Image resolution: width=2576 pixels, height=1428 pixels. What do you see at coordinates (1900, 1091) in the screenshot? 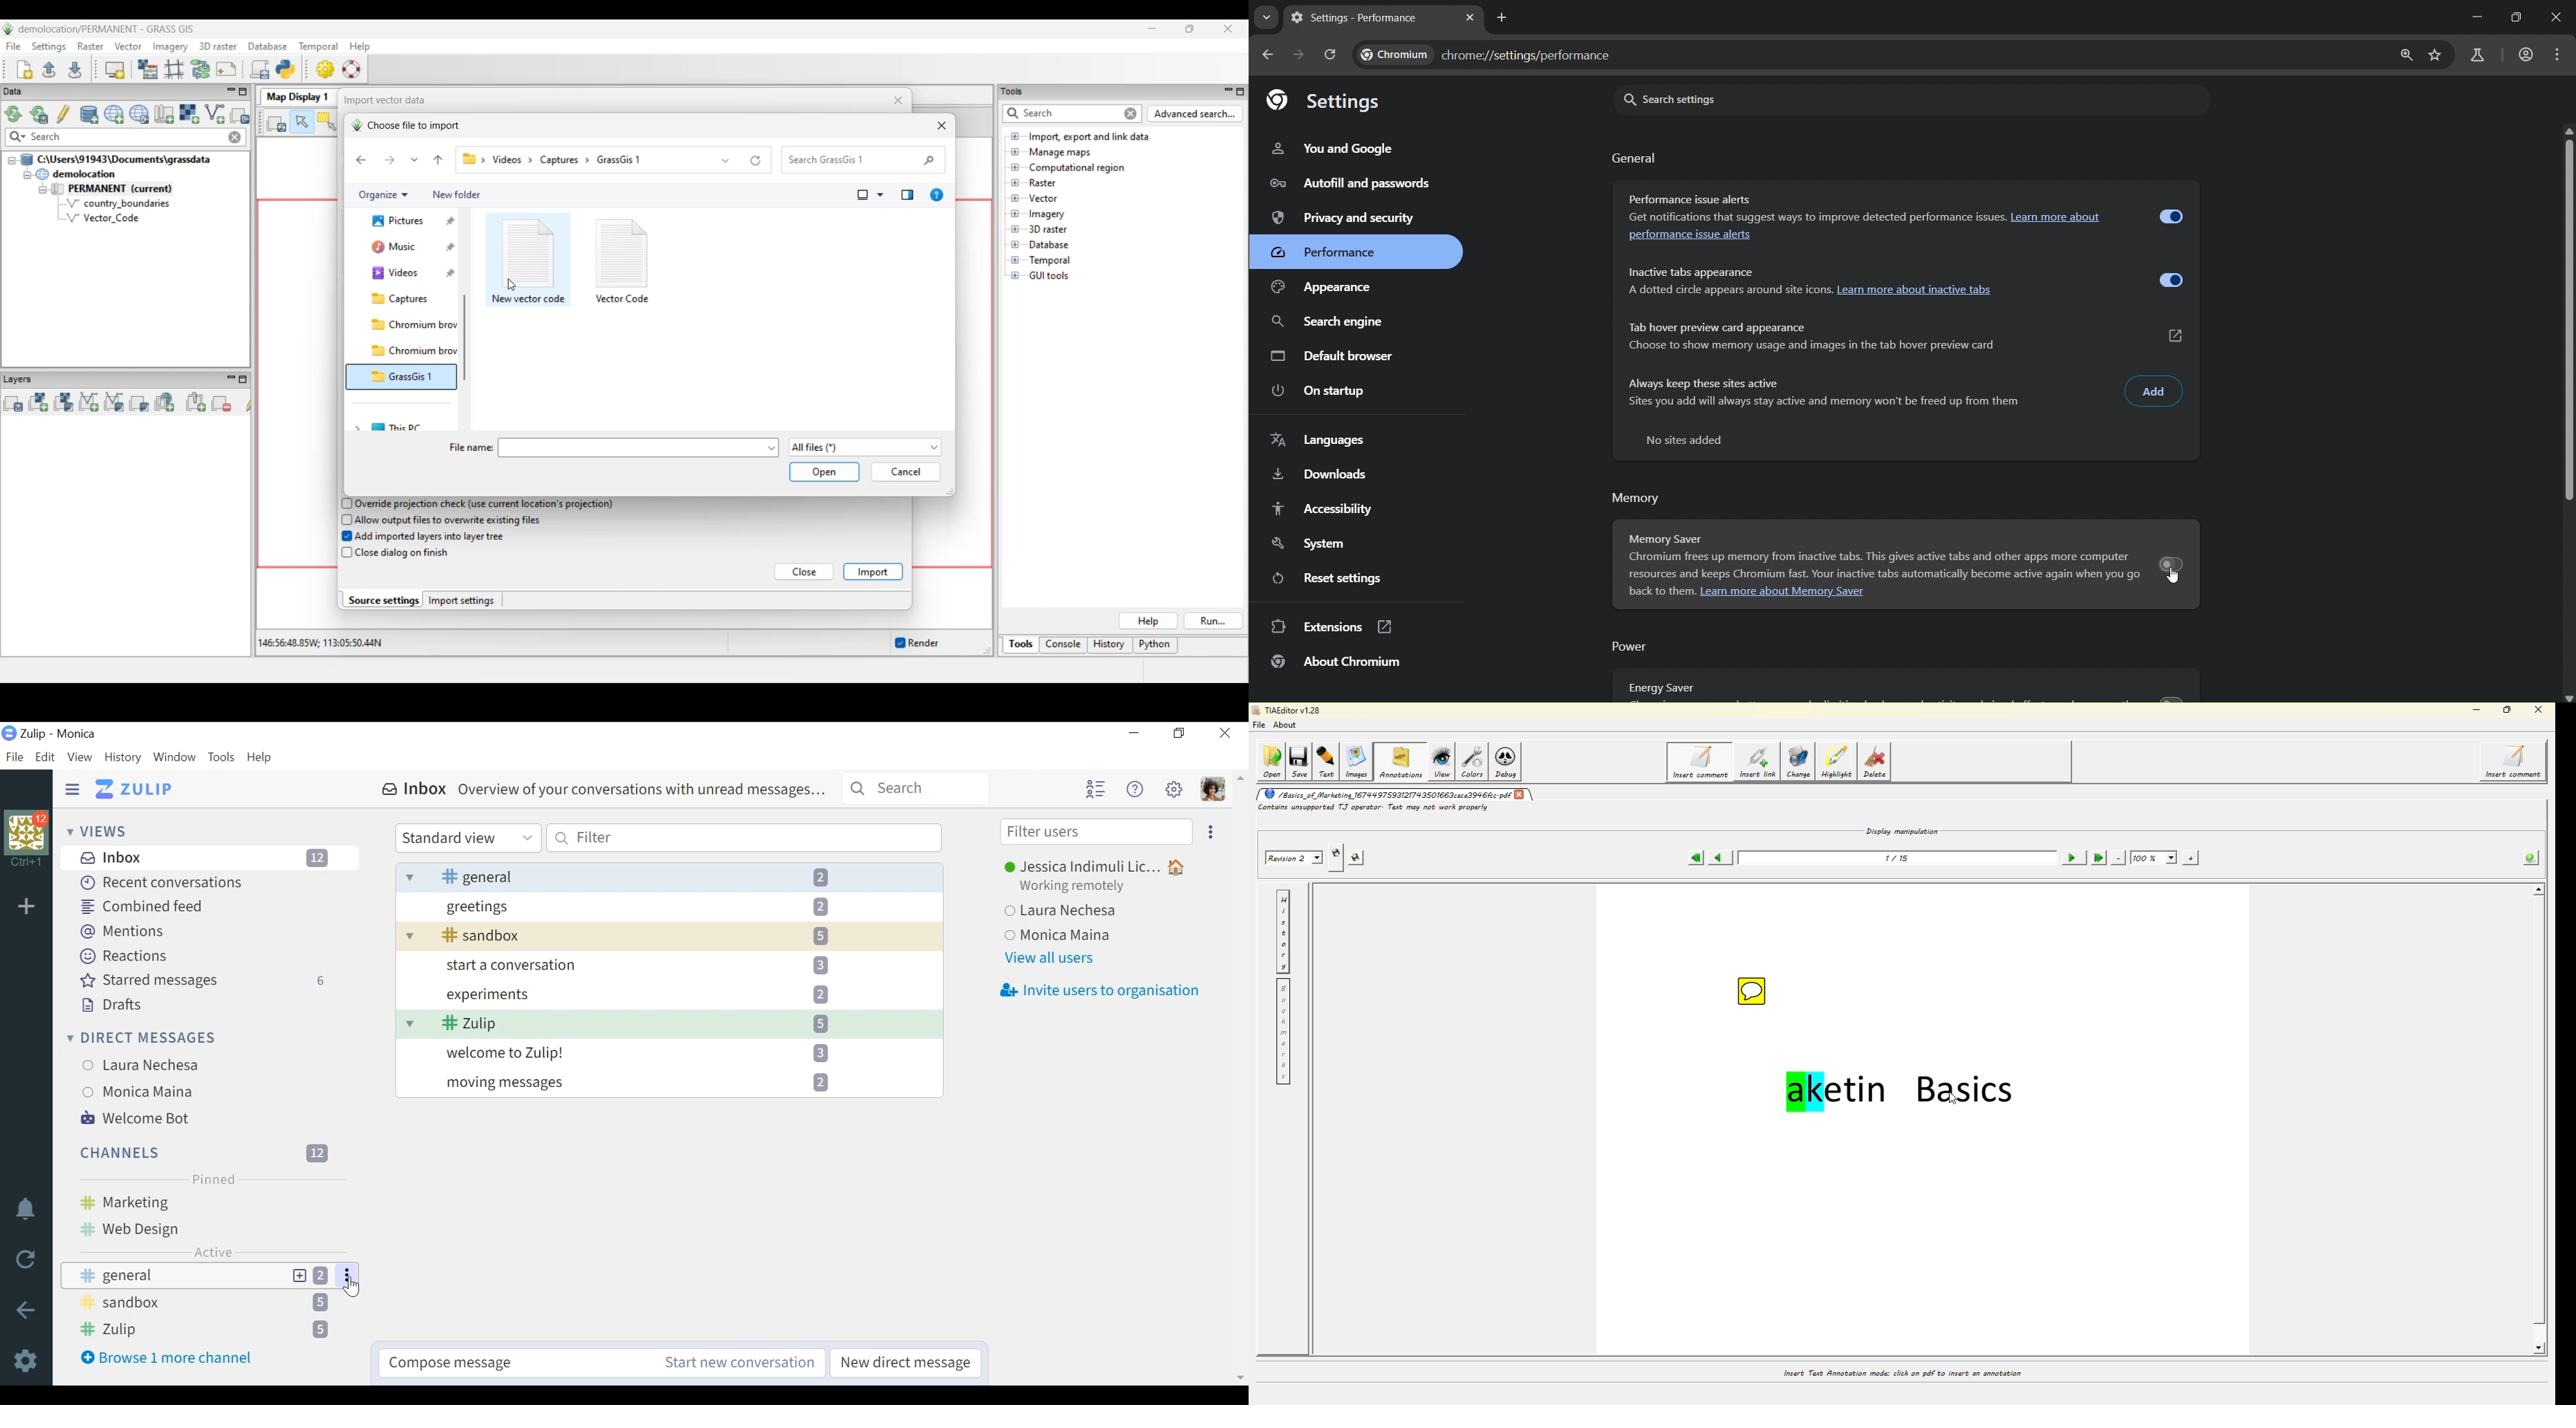
I see `aketin Basics` at bounding box center [1900, 1091].